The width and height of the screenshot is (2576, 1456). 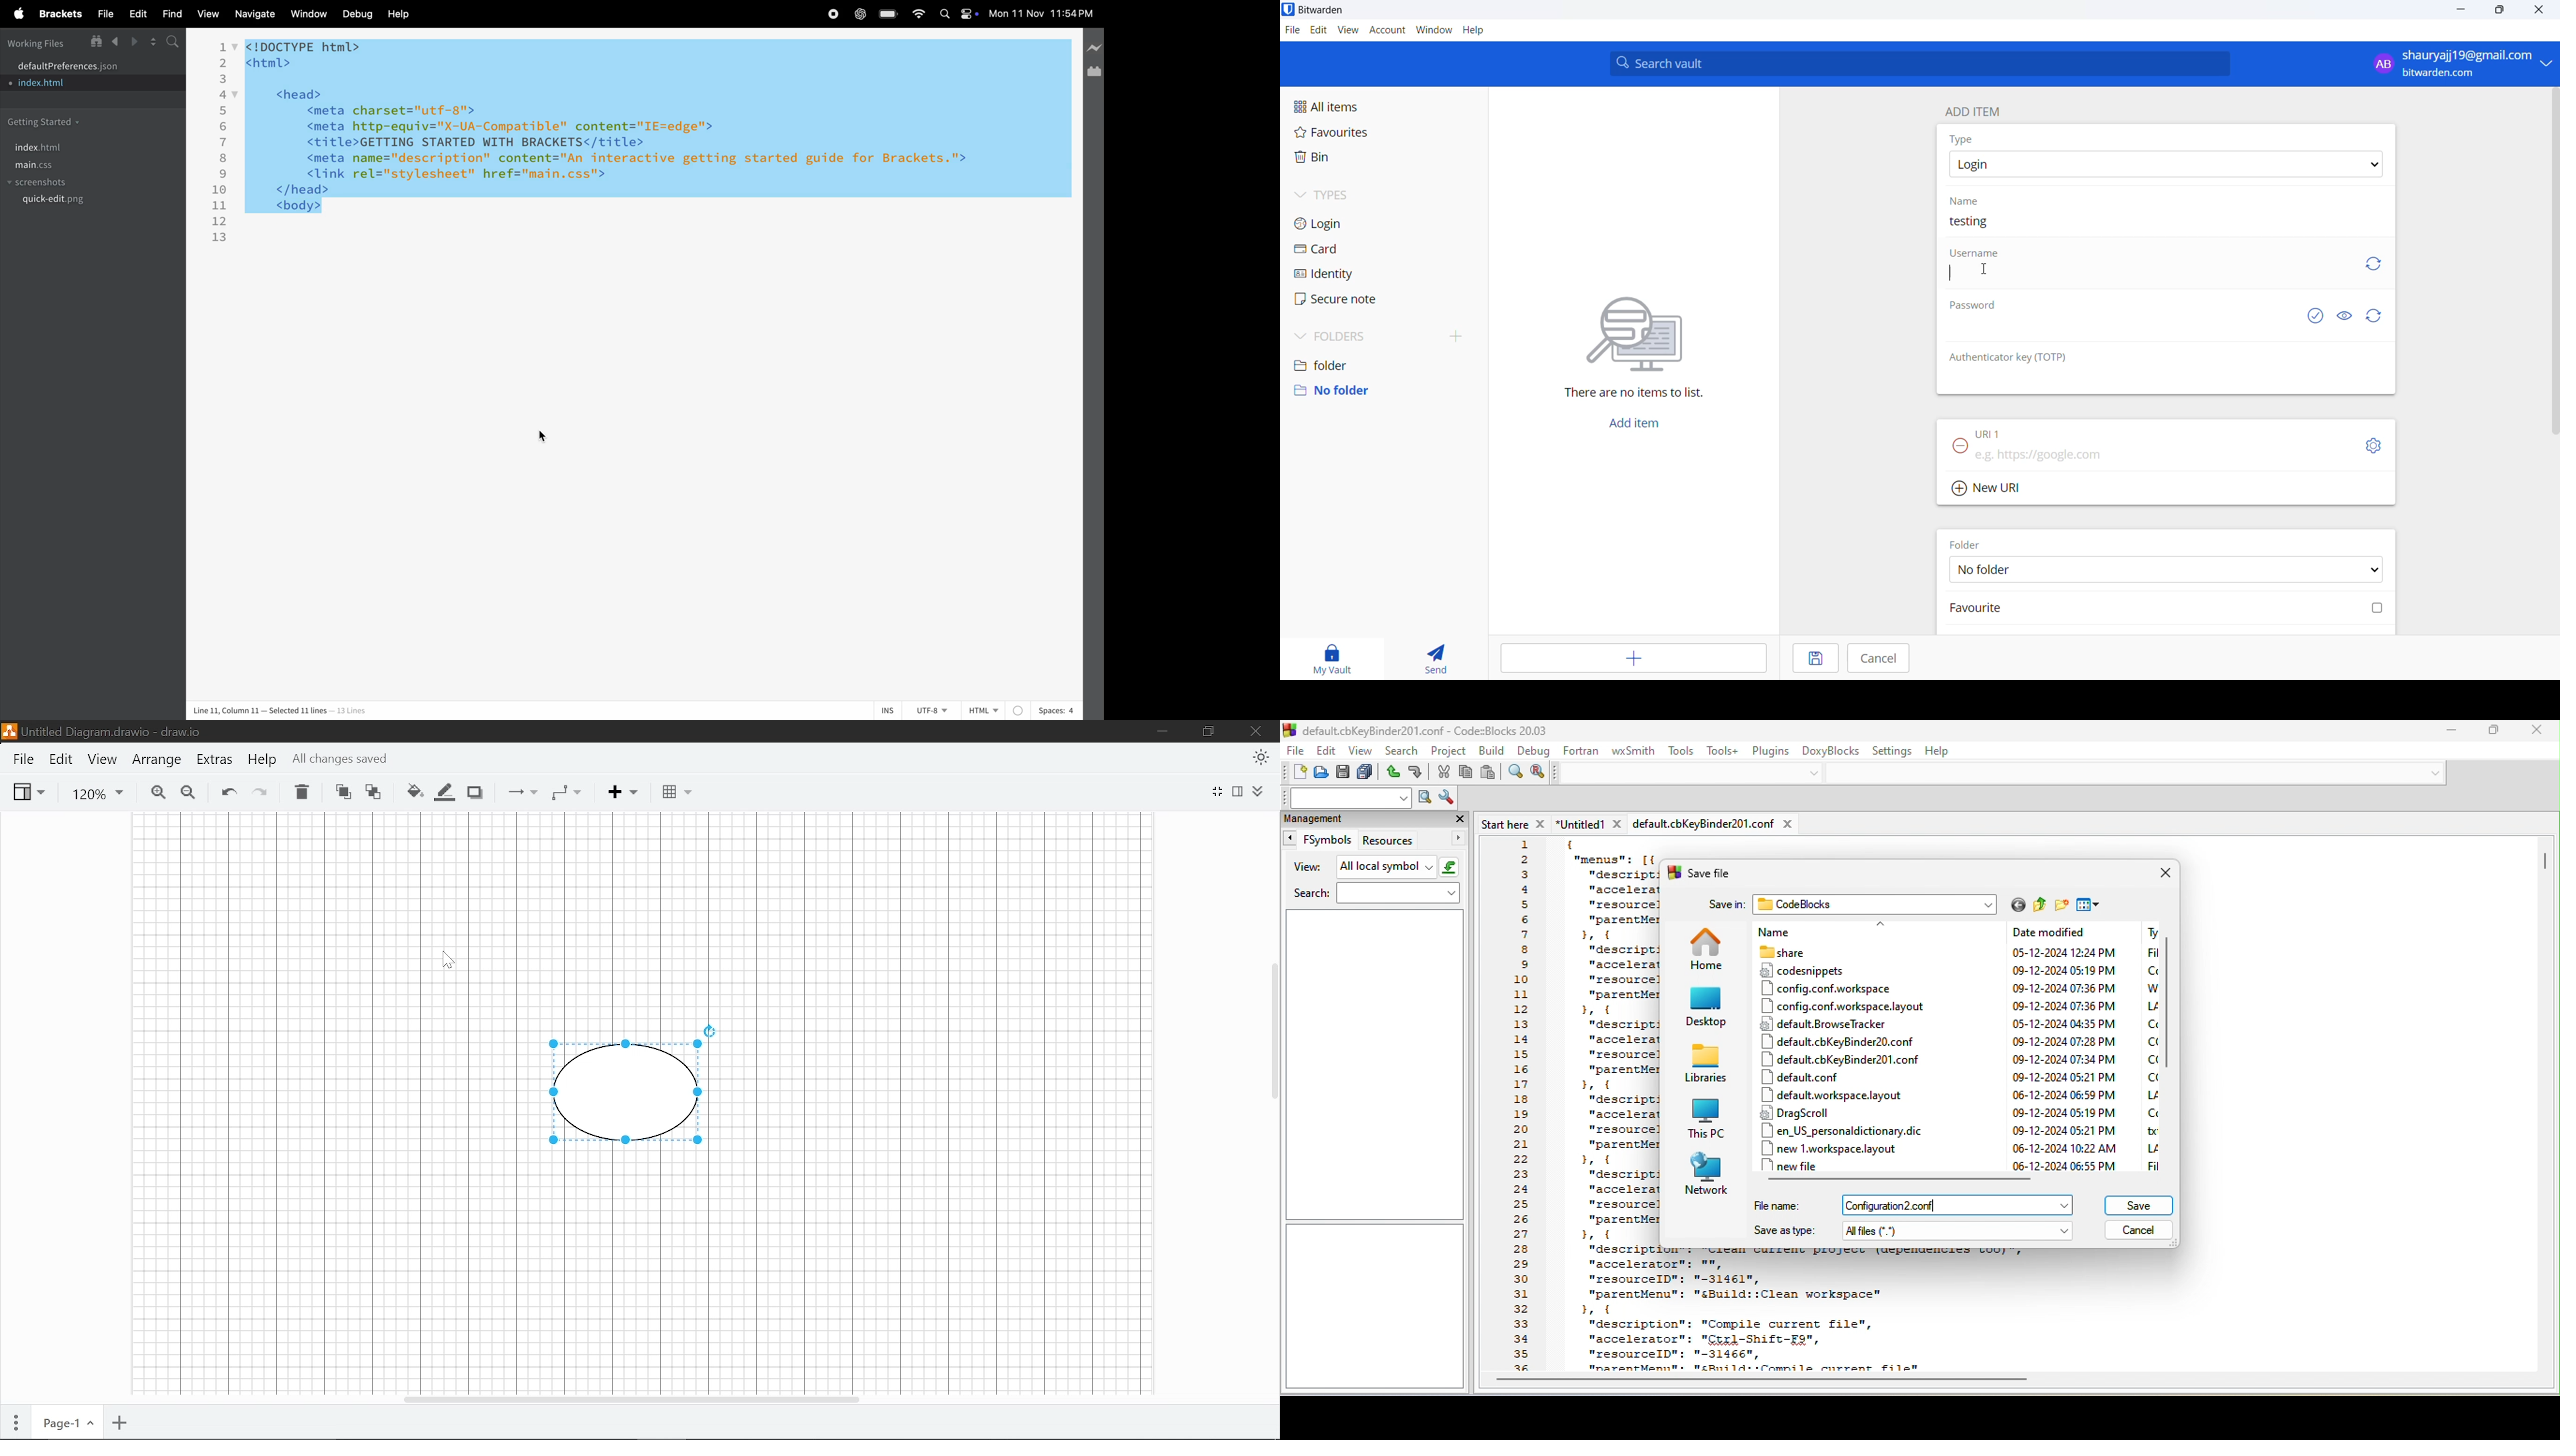 I want to click on 3, so click(x=224, y=79).